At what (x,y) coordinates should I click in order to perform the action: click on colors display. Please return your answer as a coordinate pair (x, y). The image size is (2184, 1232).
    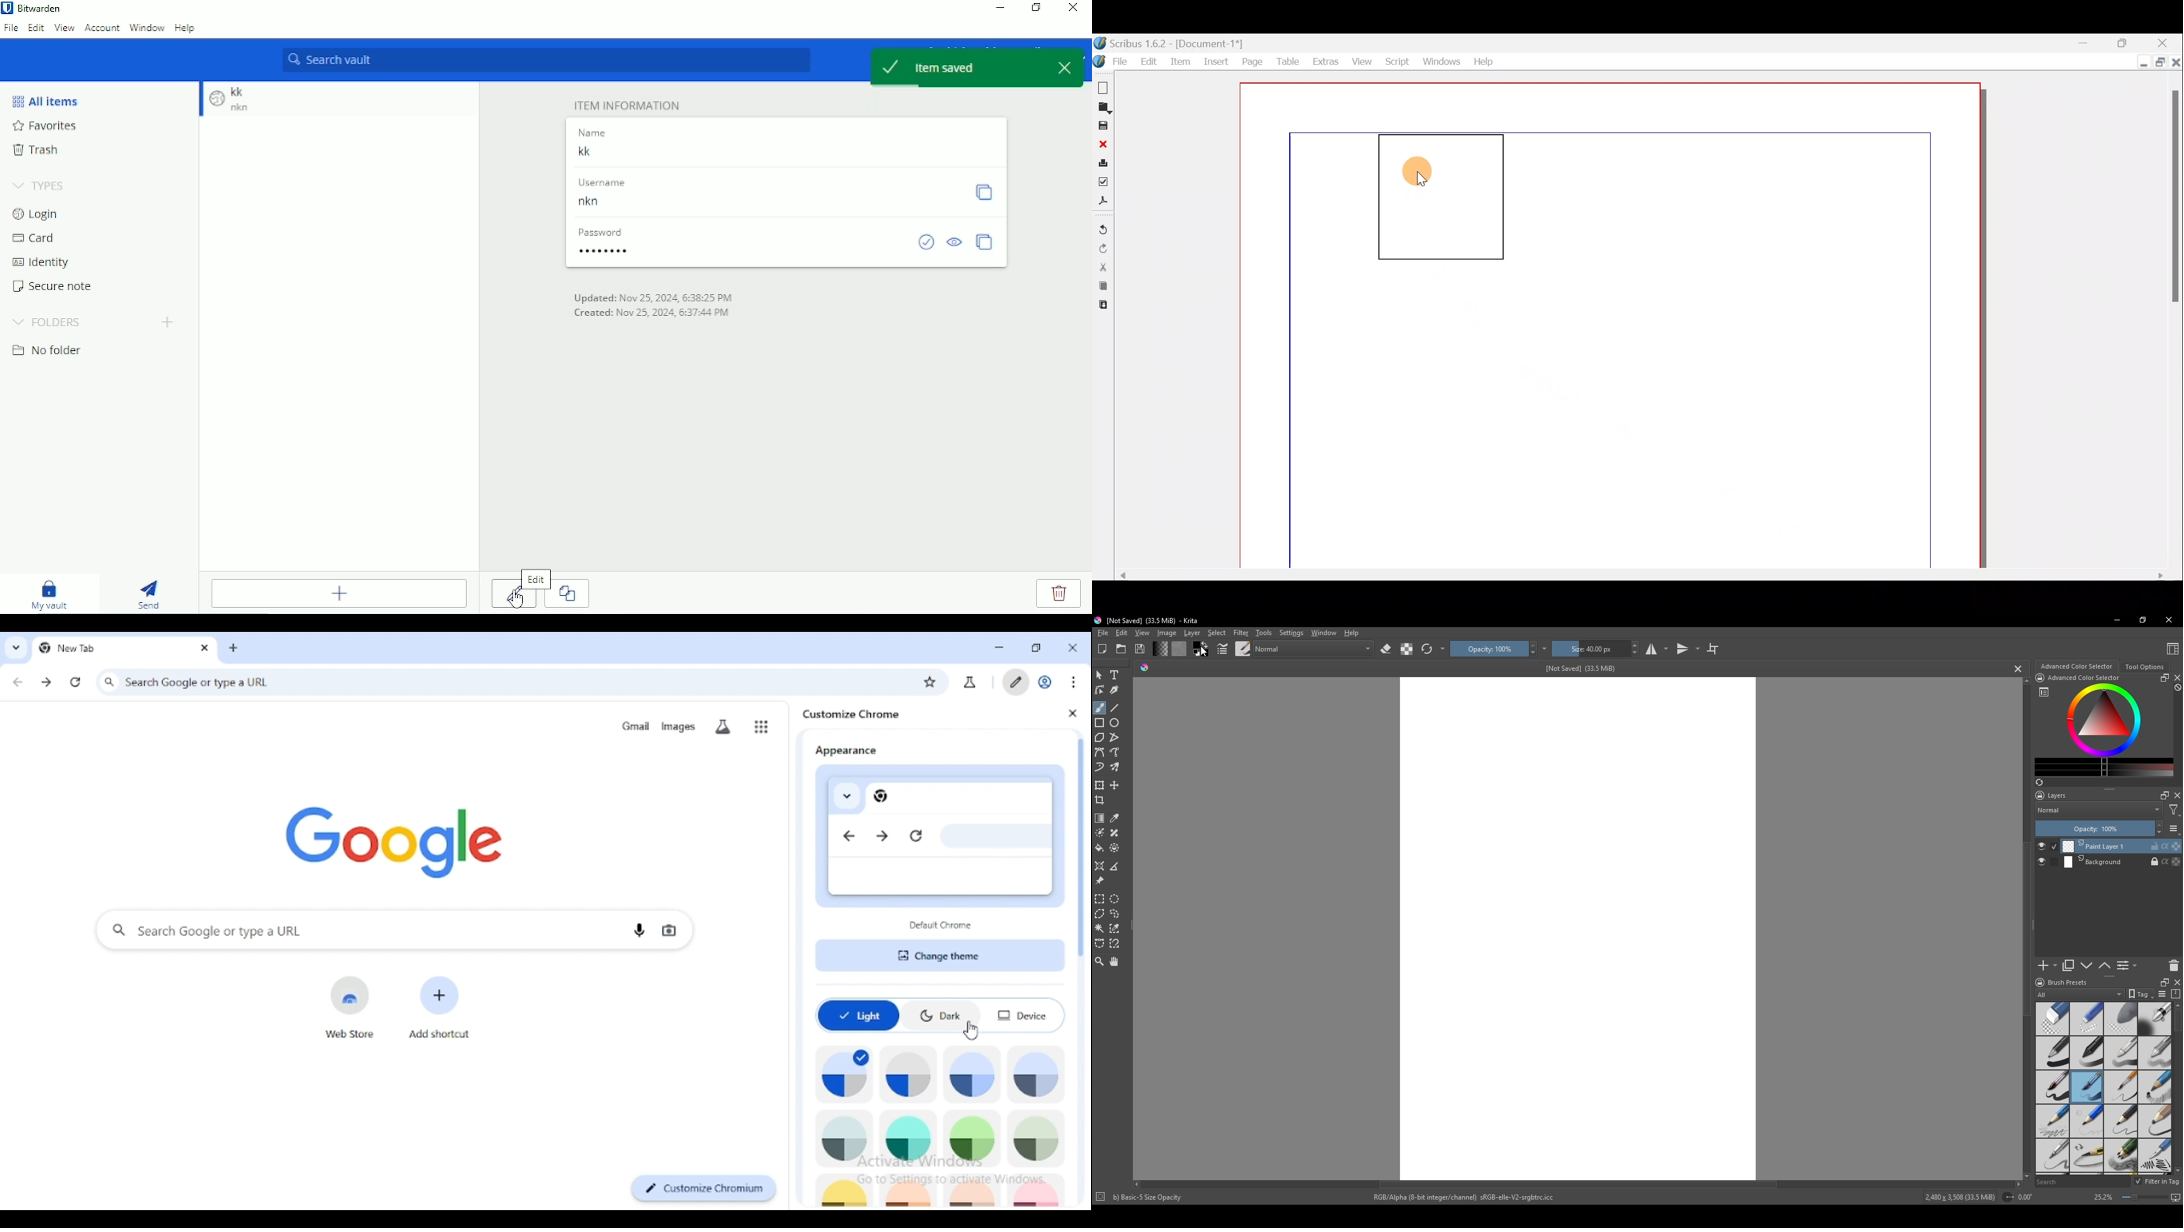
    Looking at the image, I should click on (2106, 720).